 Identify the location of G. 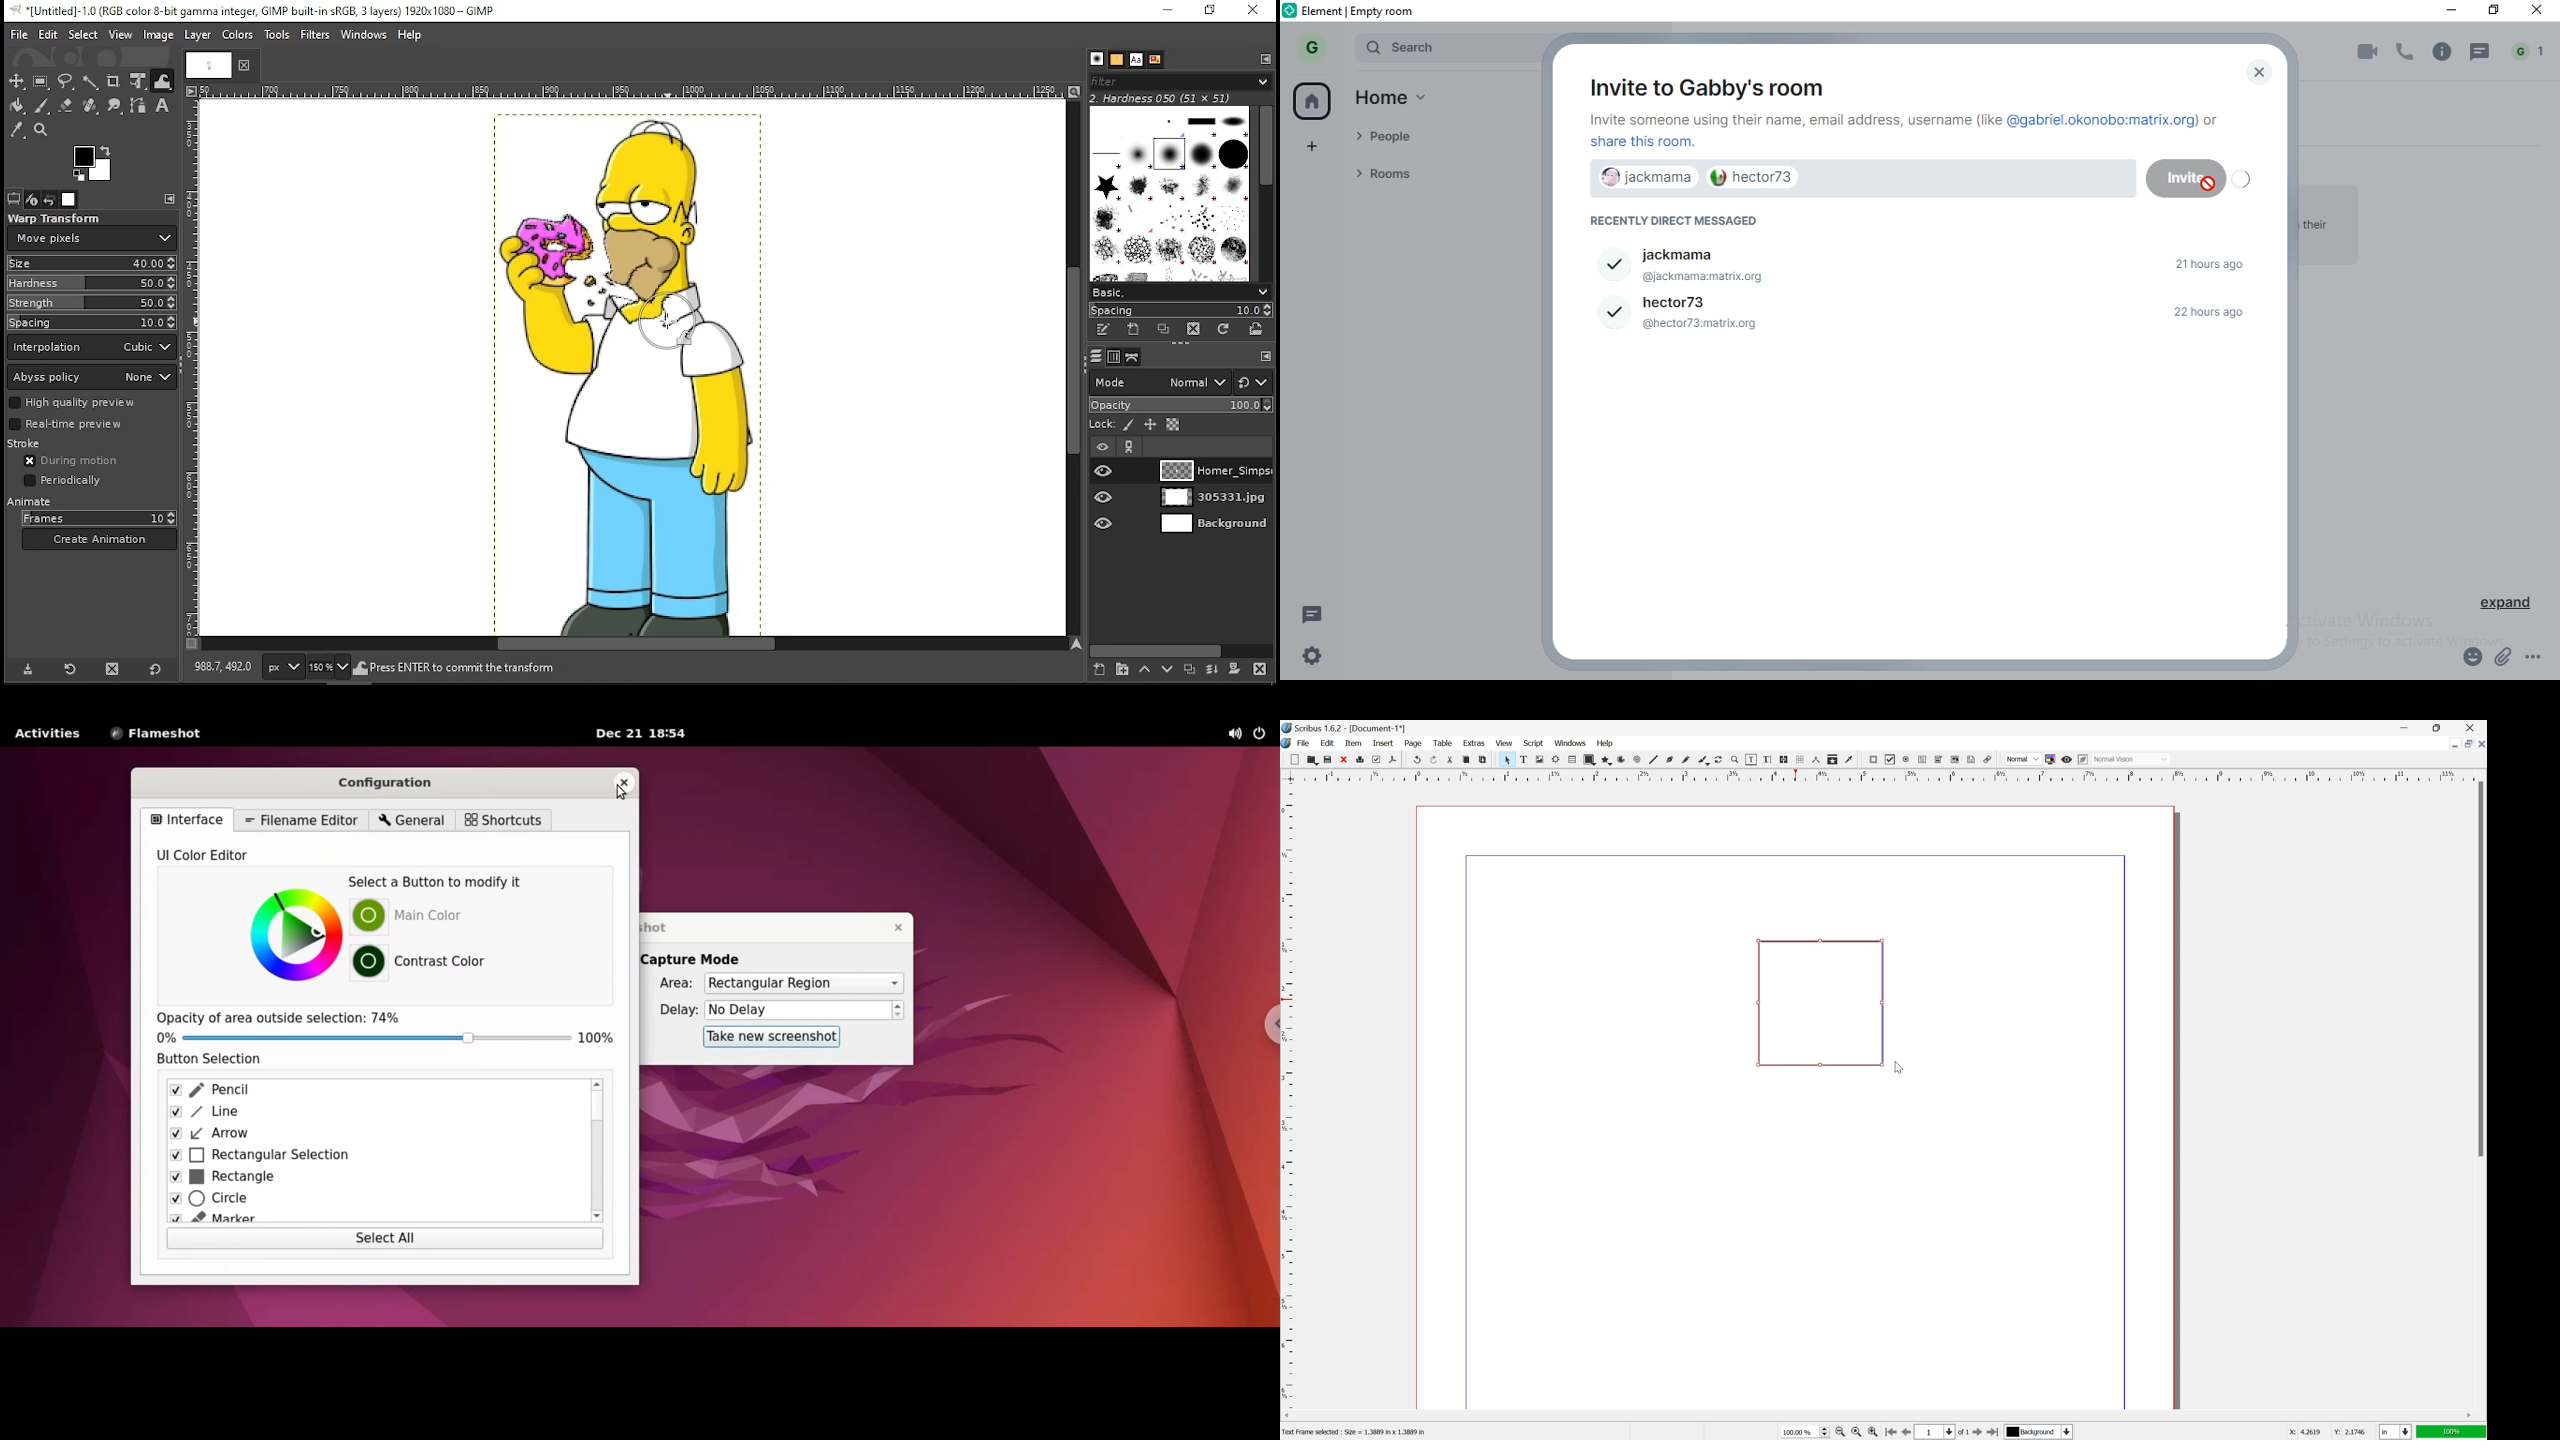
(1315, 47).